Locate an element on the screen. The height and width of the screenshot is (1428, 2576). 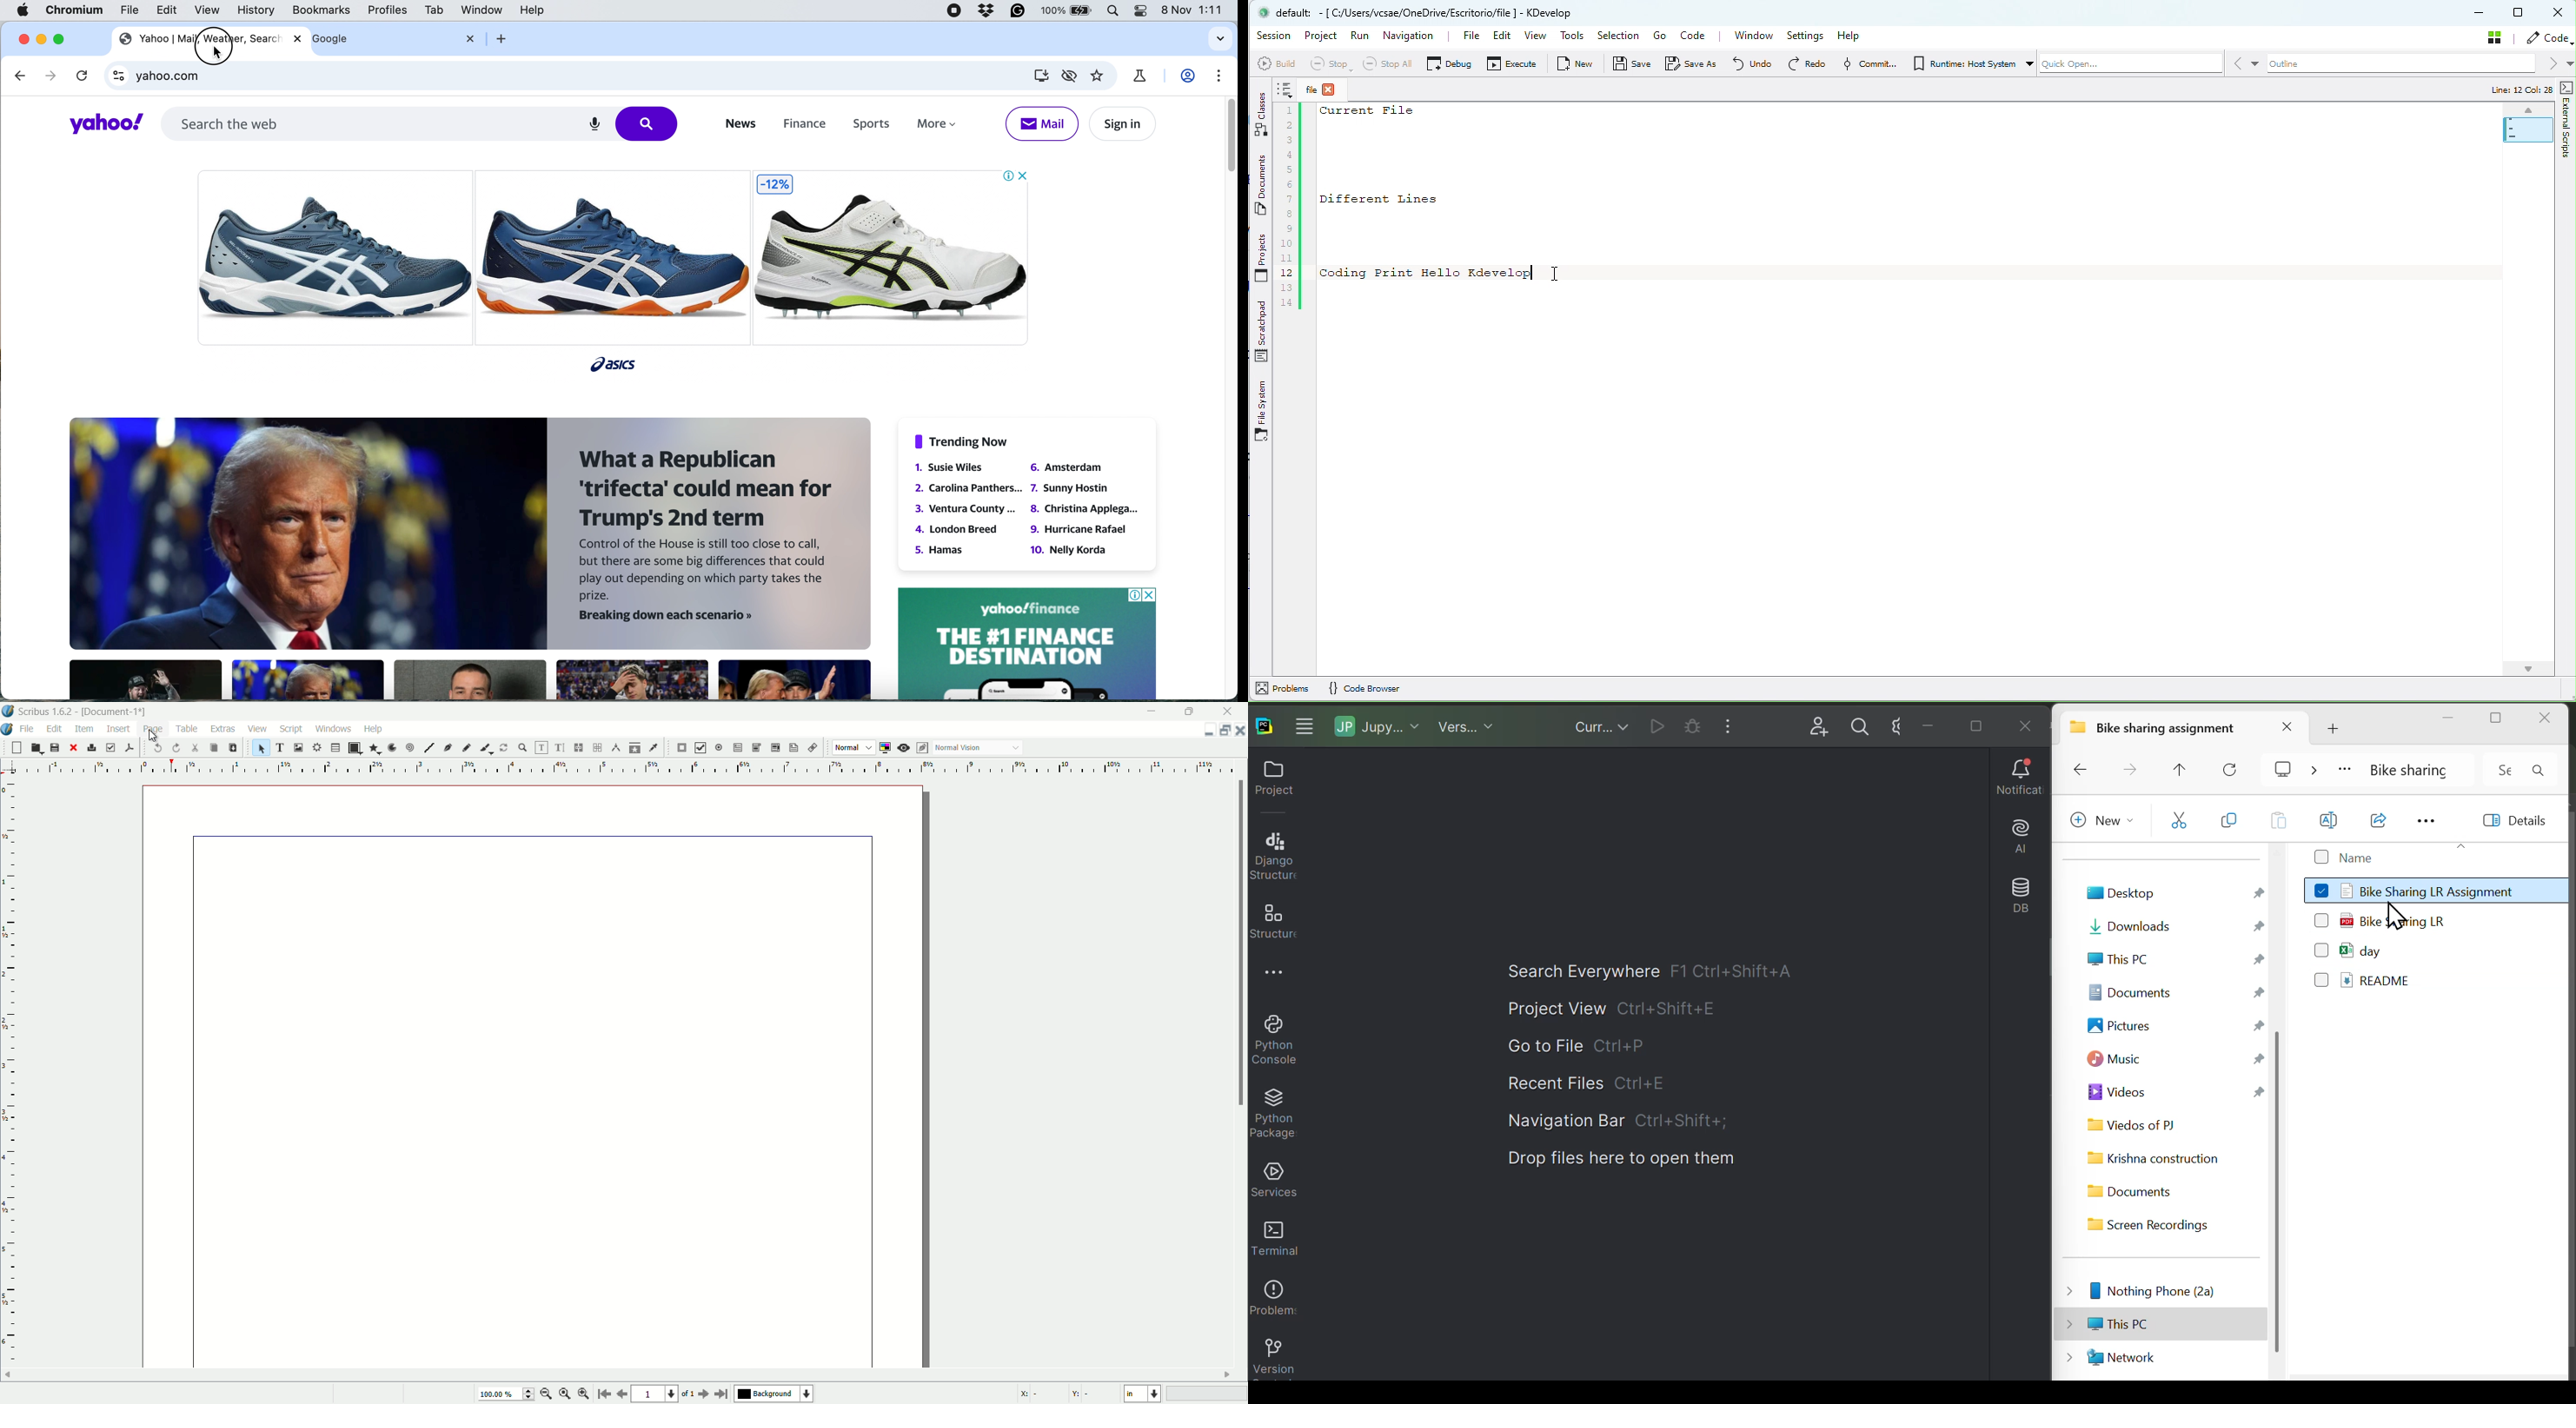
background is located at coordinates (776, 1394).